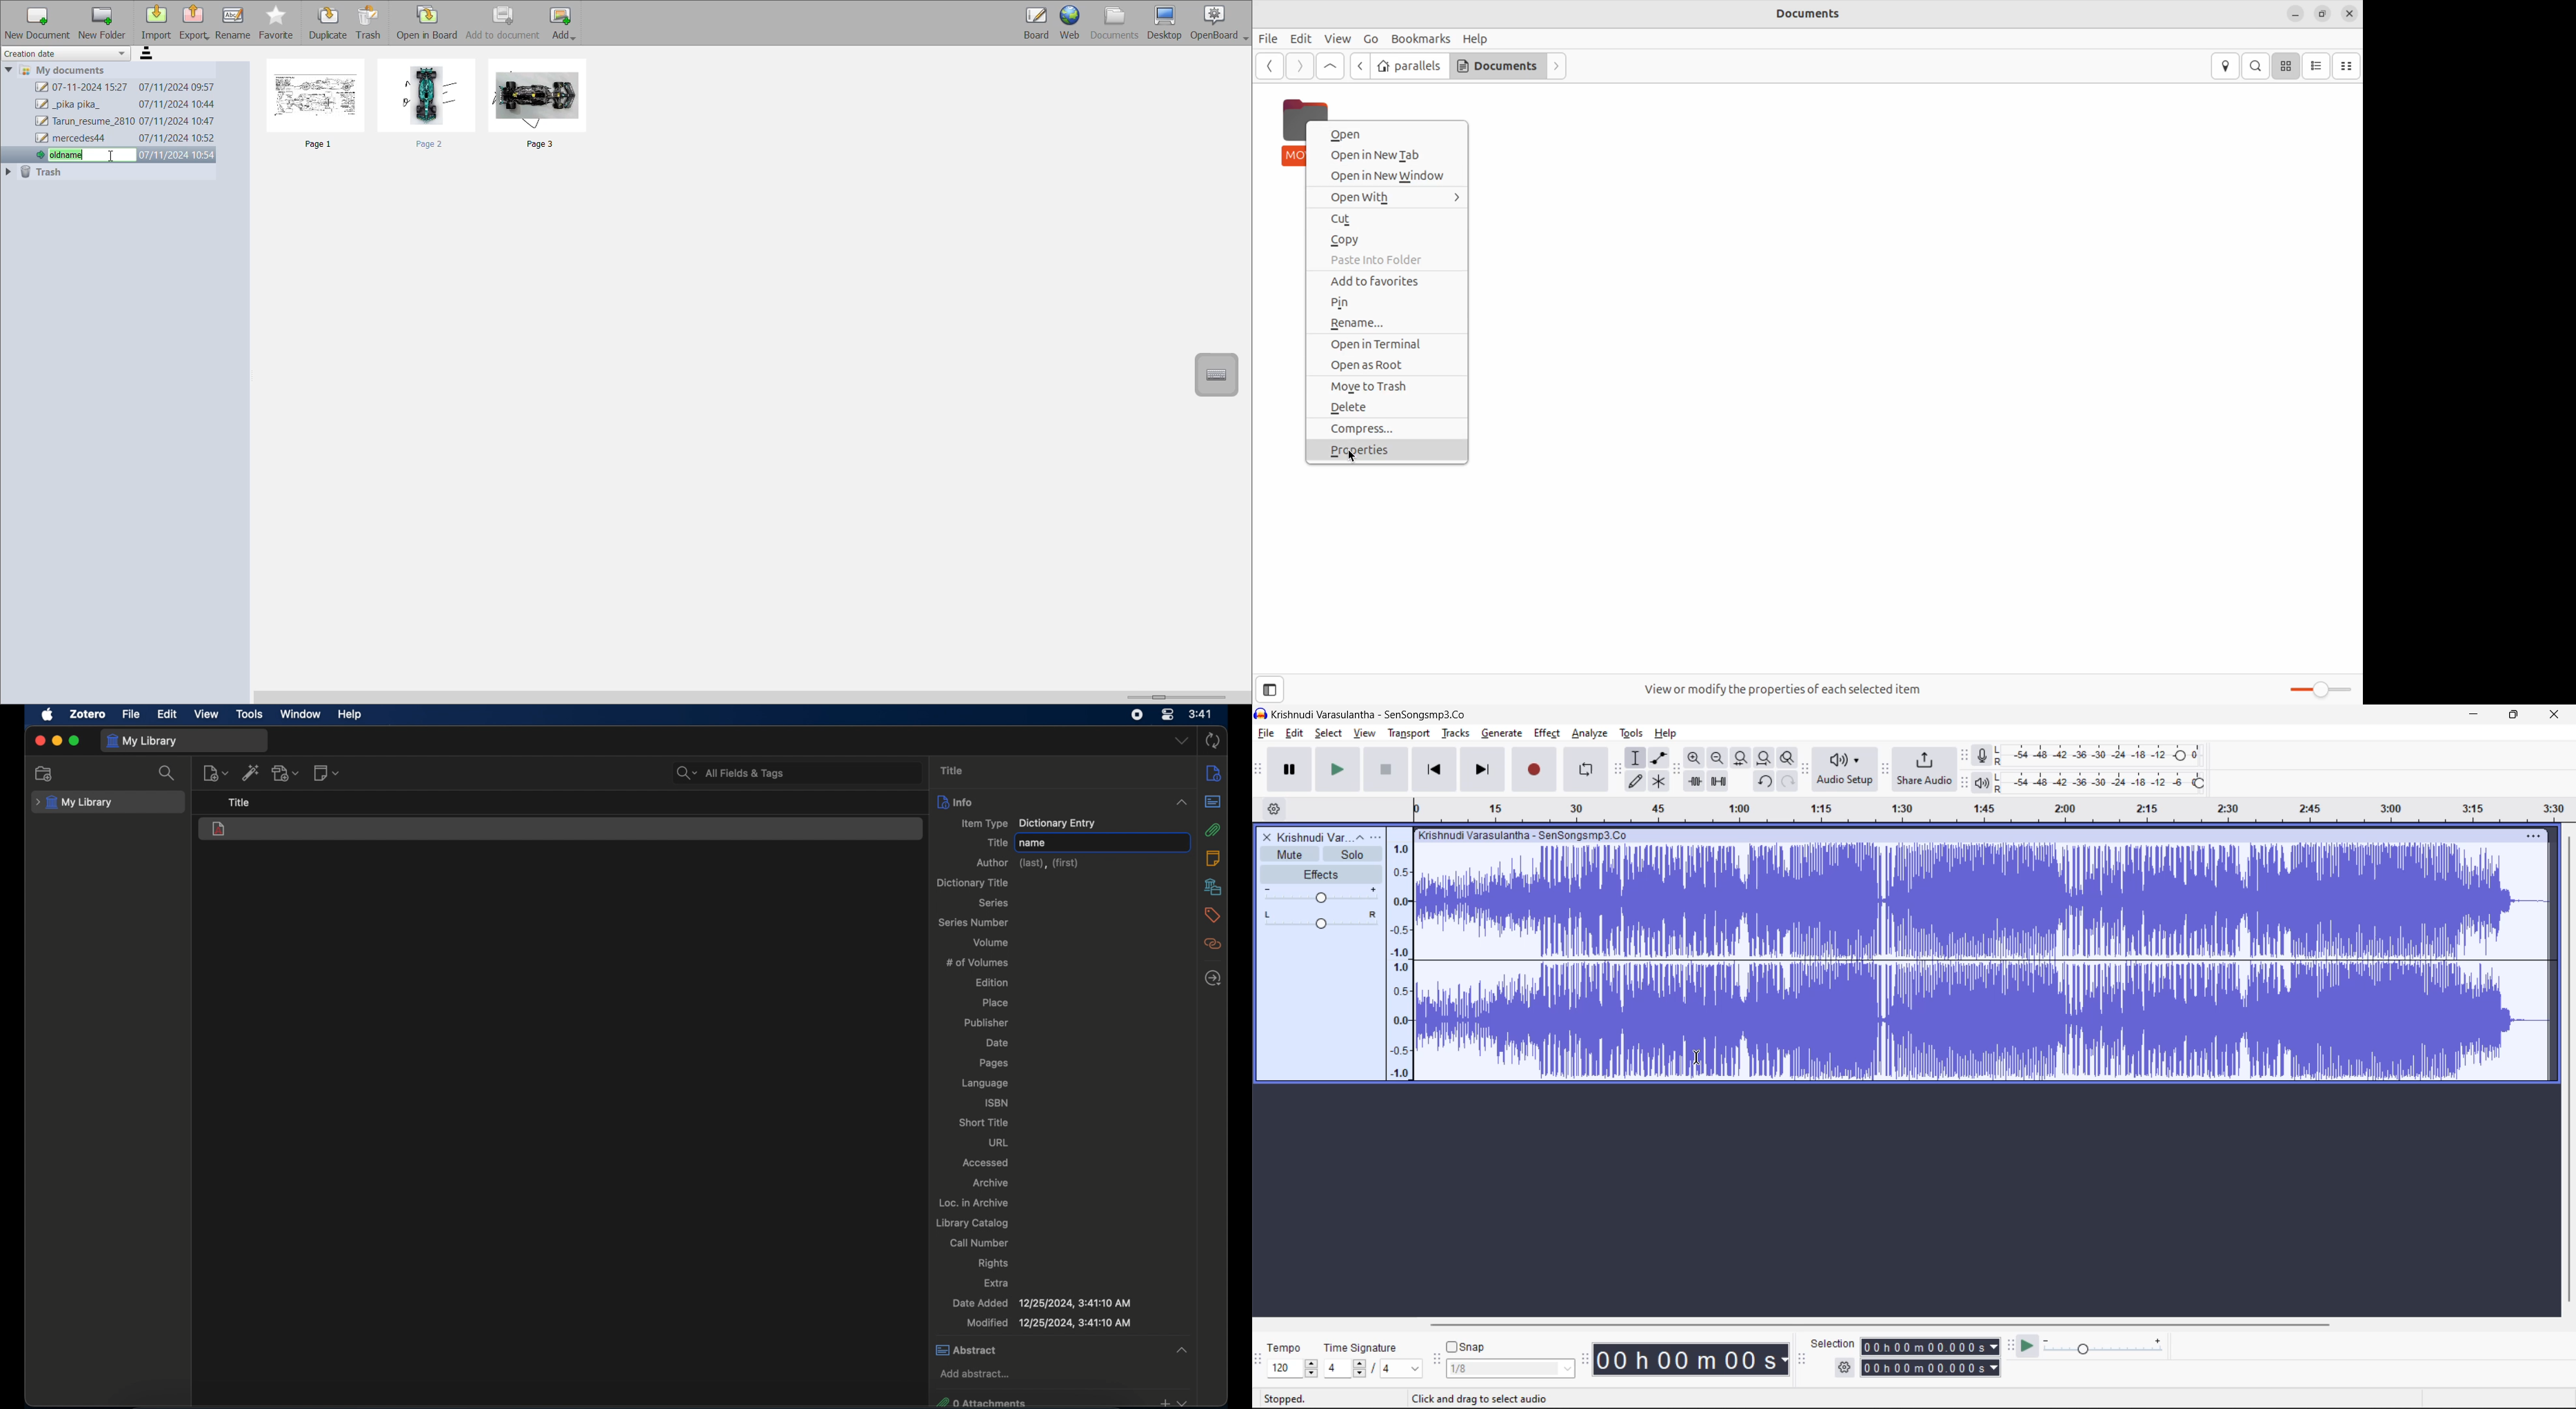 This screenshot has height=1428, width=2576. What do you see at coordinates (1502, 734) in the screenshot?
I see `generate` at bounding box center [1502, 734].